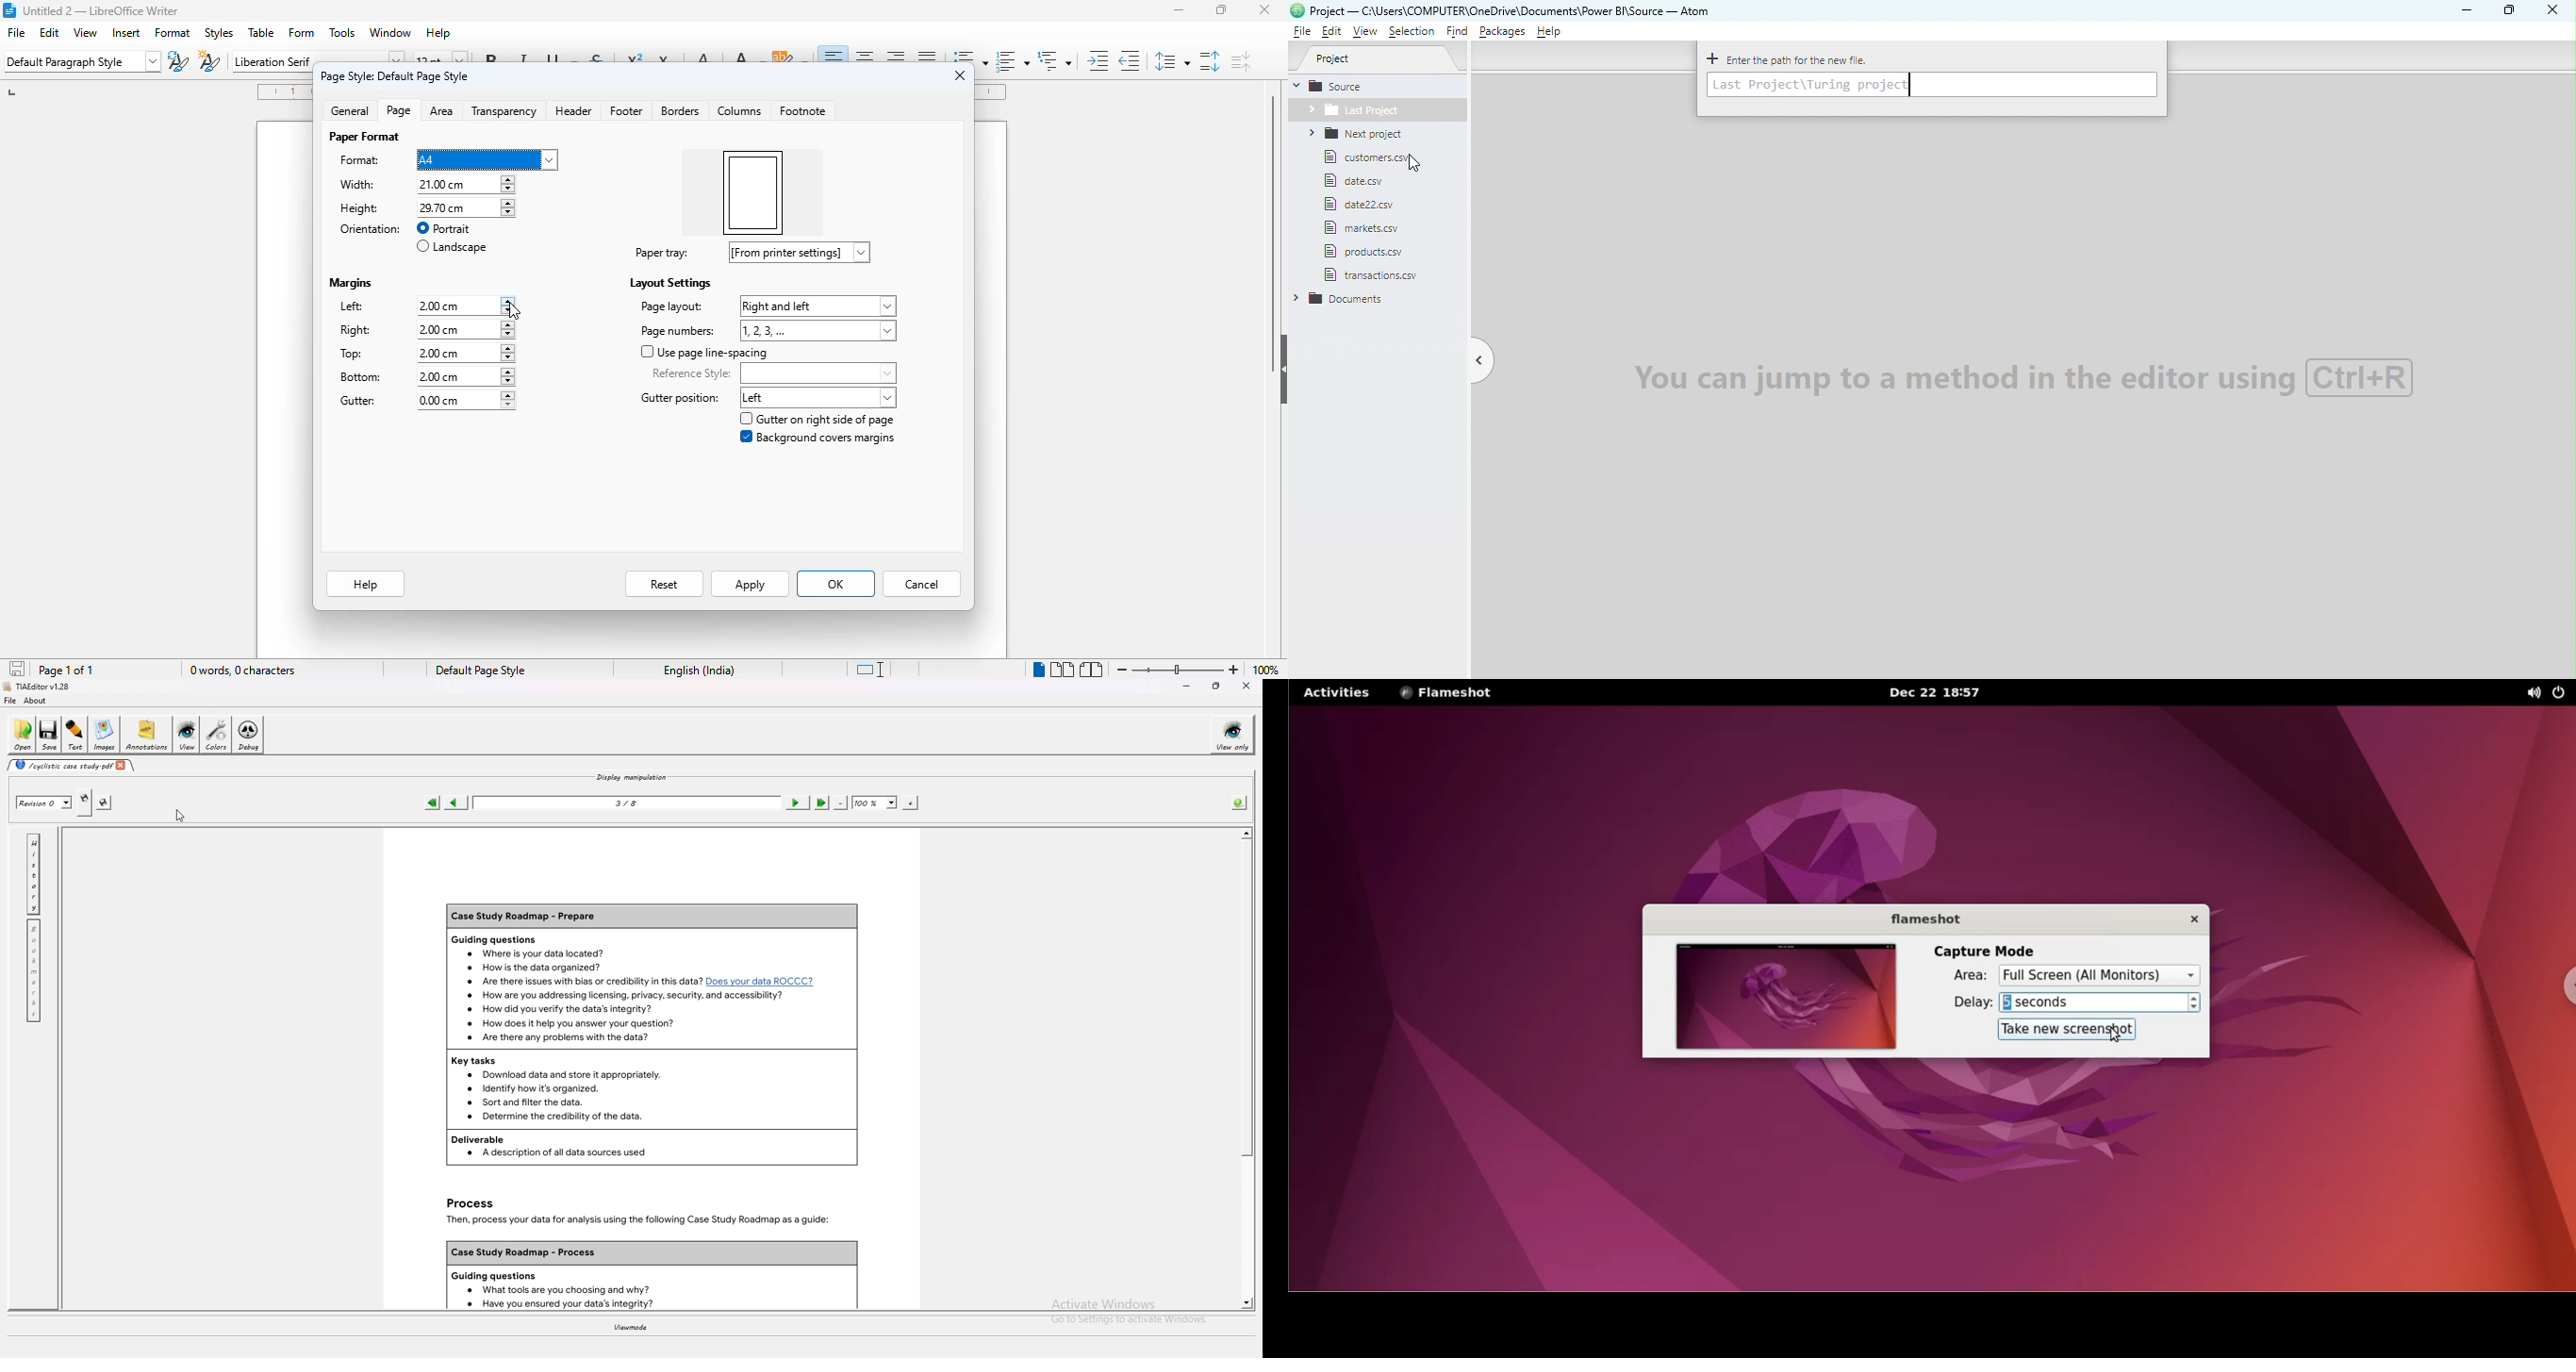  What do you see at coordinates (511, 377) in the screenshot?
I see `increment or decrement ` at bounding box center [511, 377].